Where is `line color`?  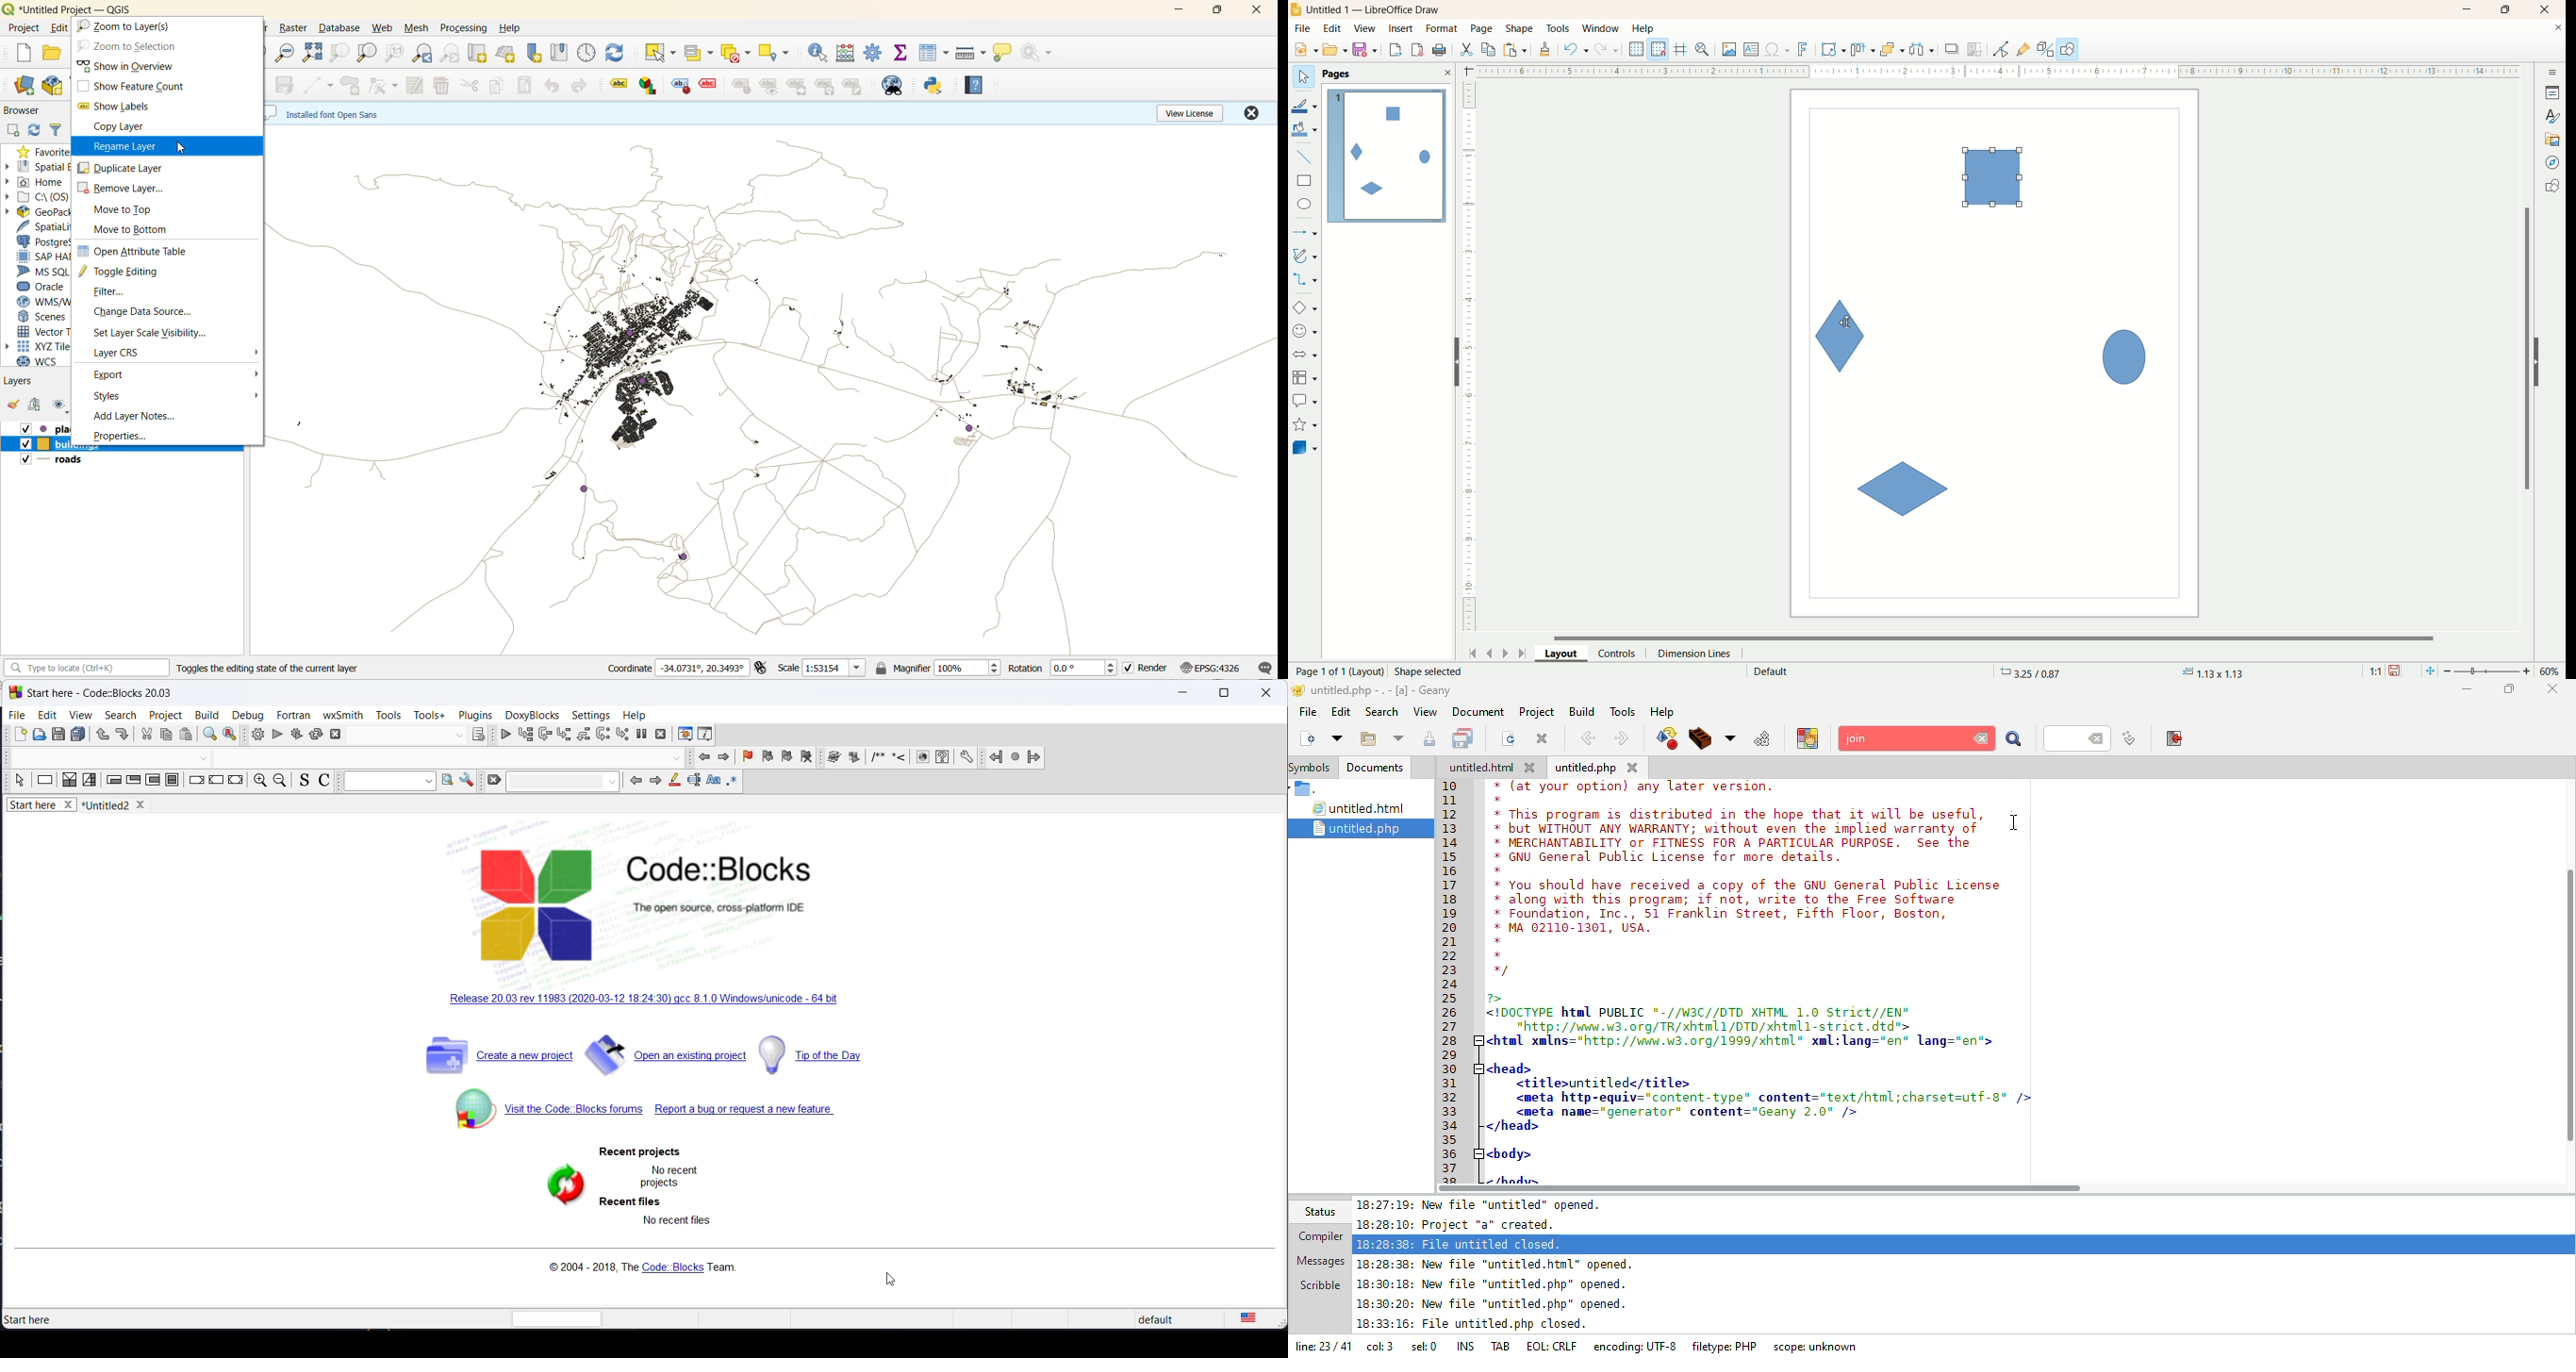
line color is located at coordinates (1305, 105).